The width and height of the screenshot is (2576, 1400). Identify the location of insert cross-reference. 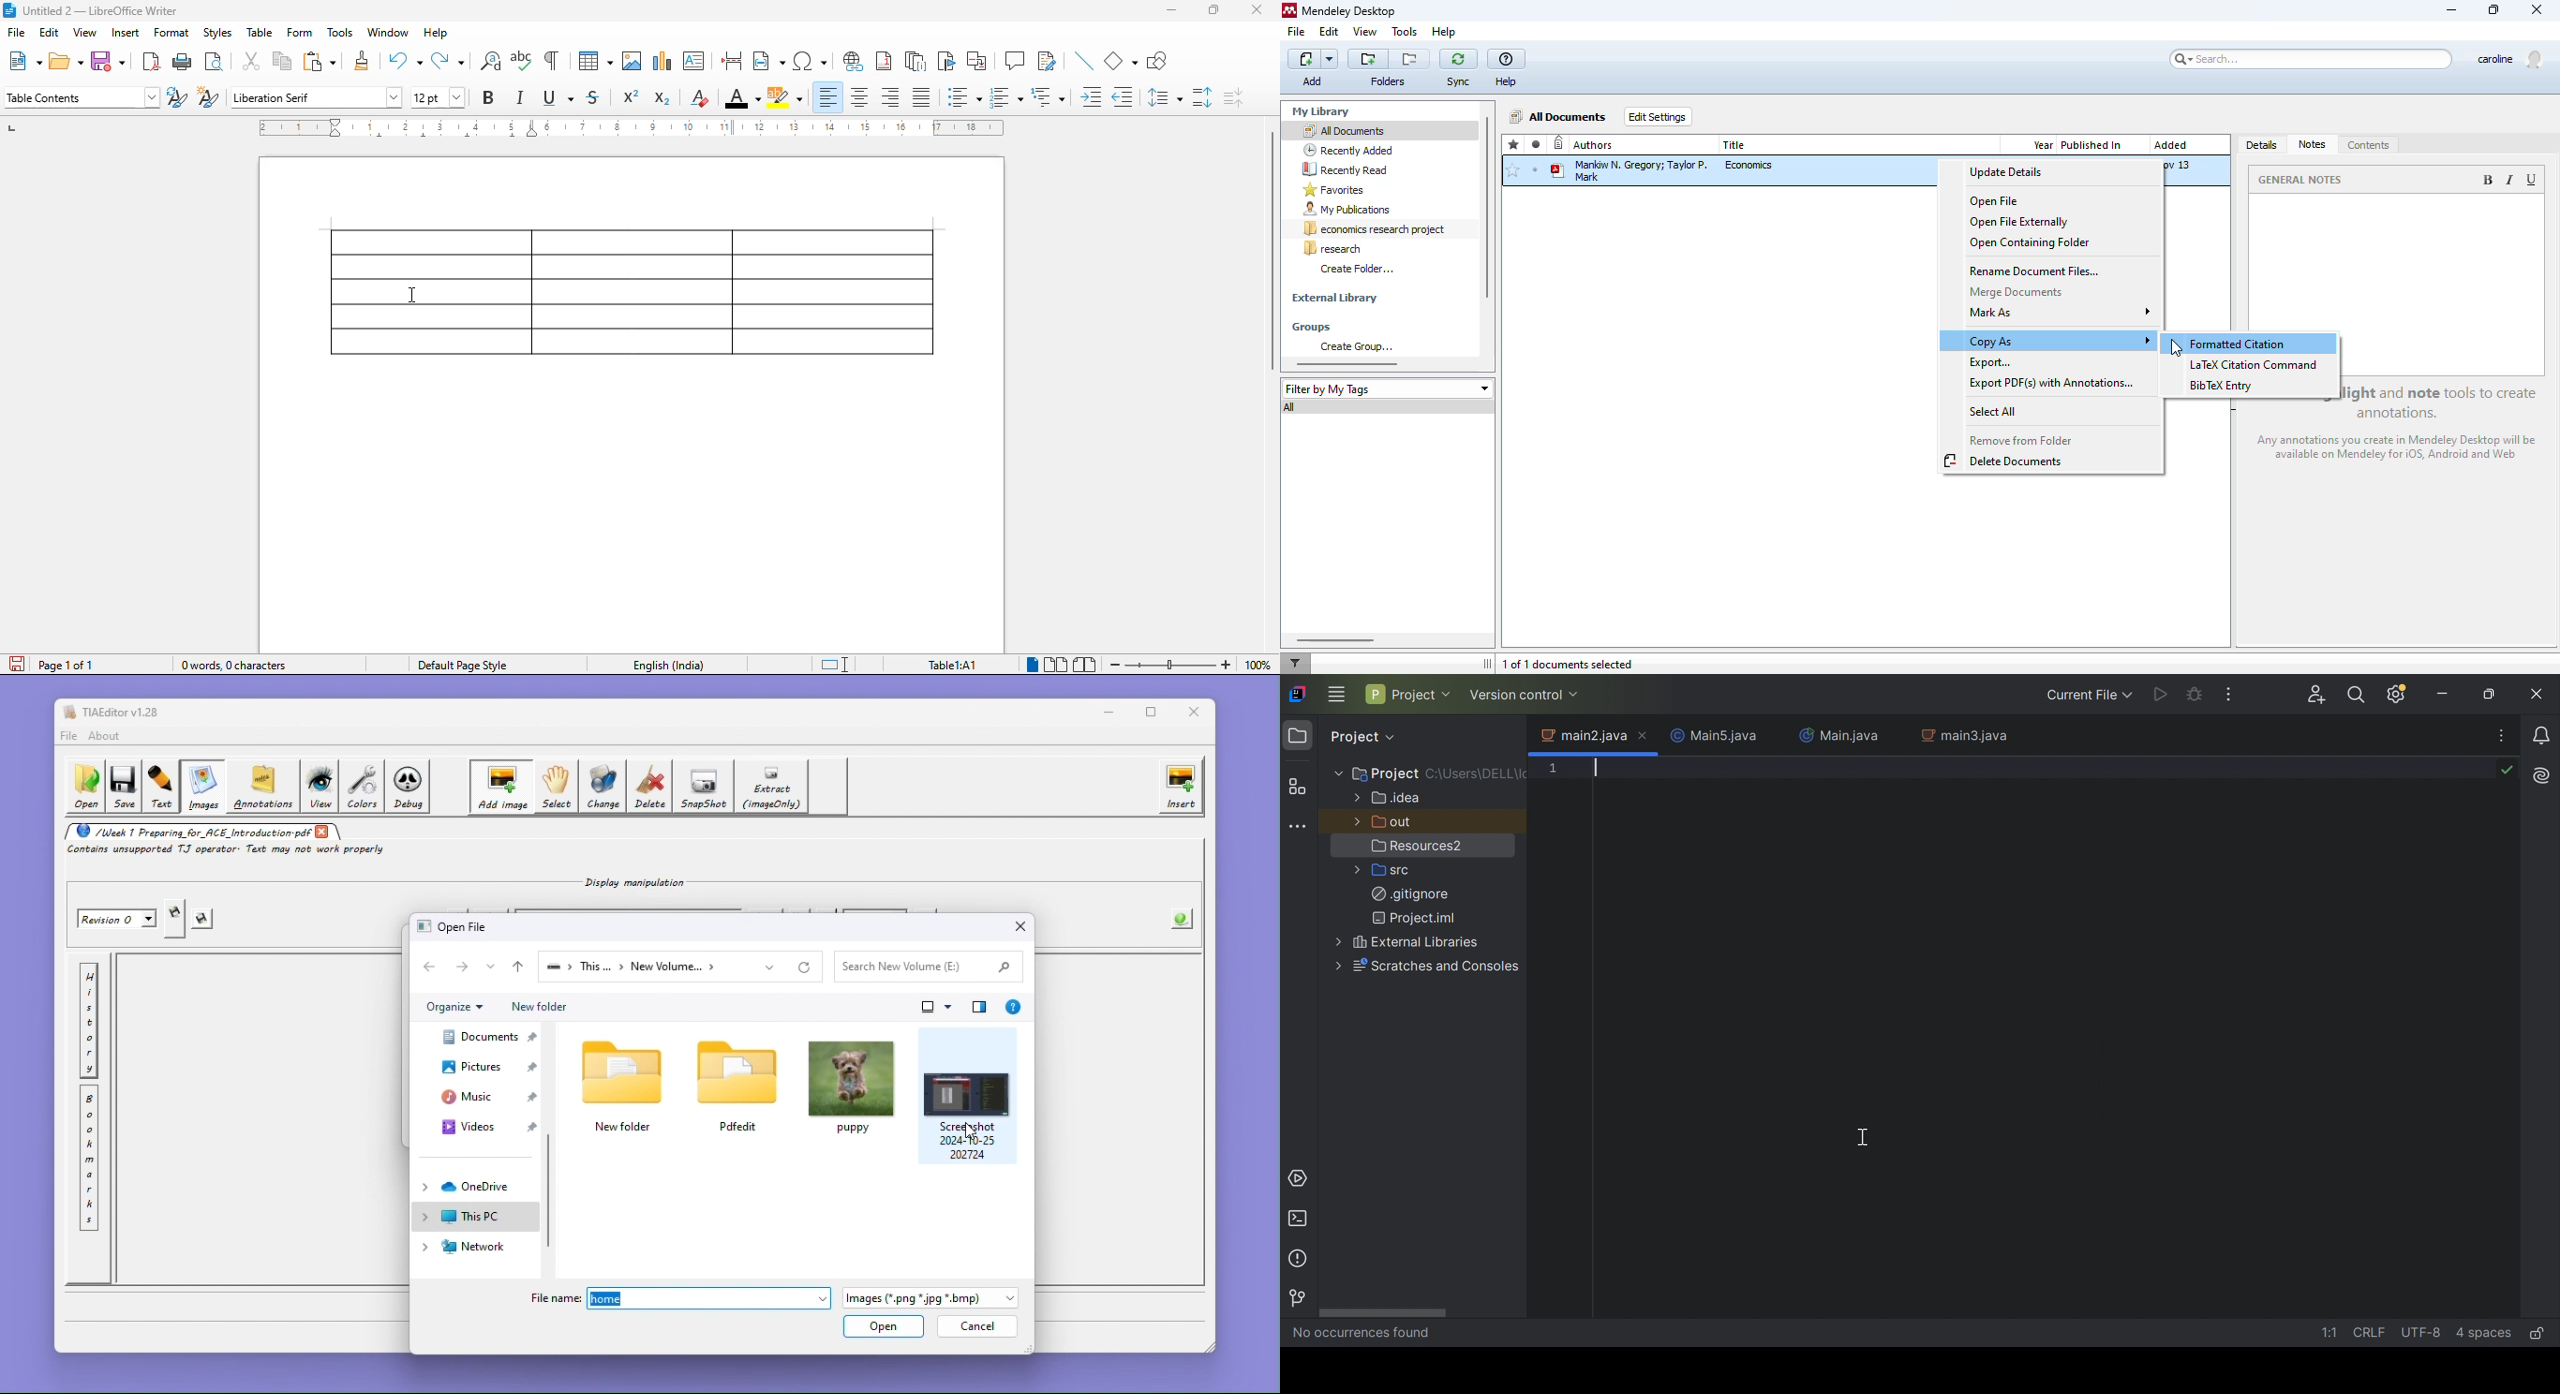
(976, 60).